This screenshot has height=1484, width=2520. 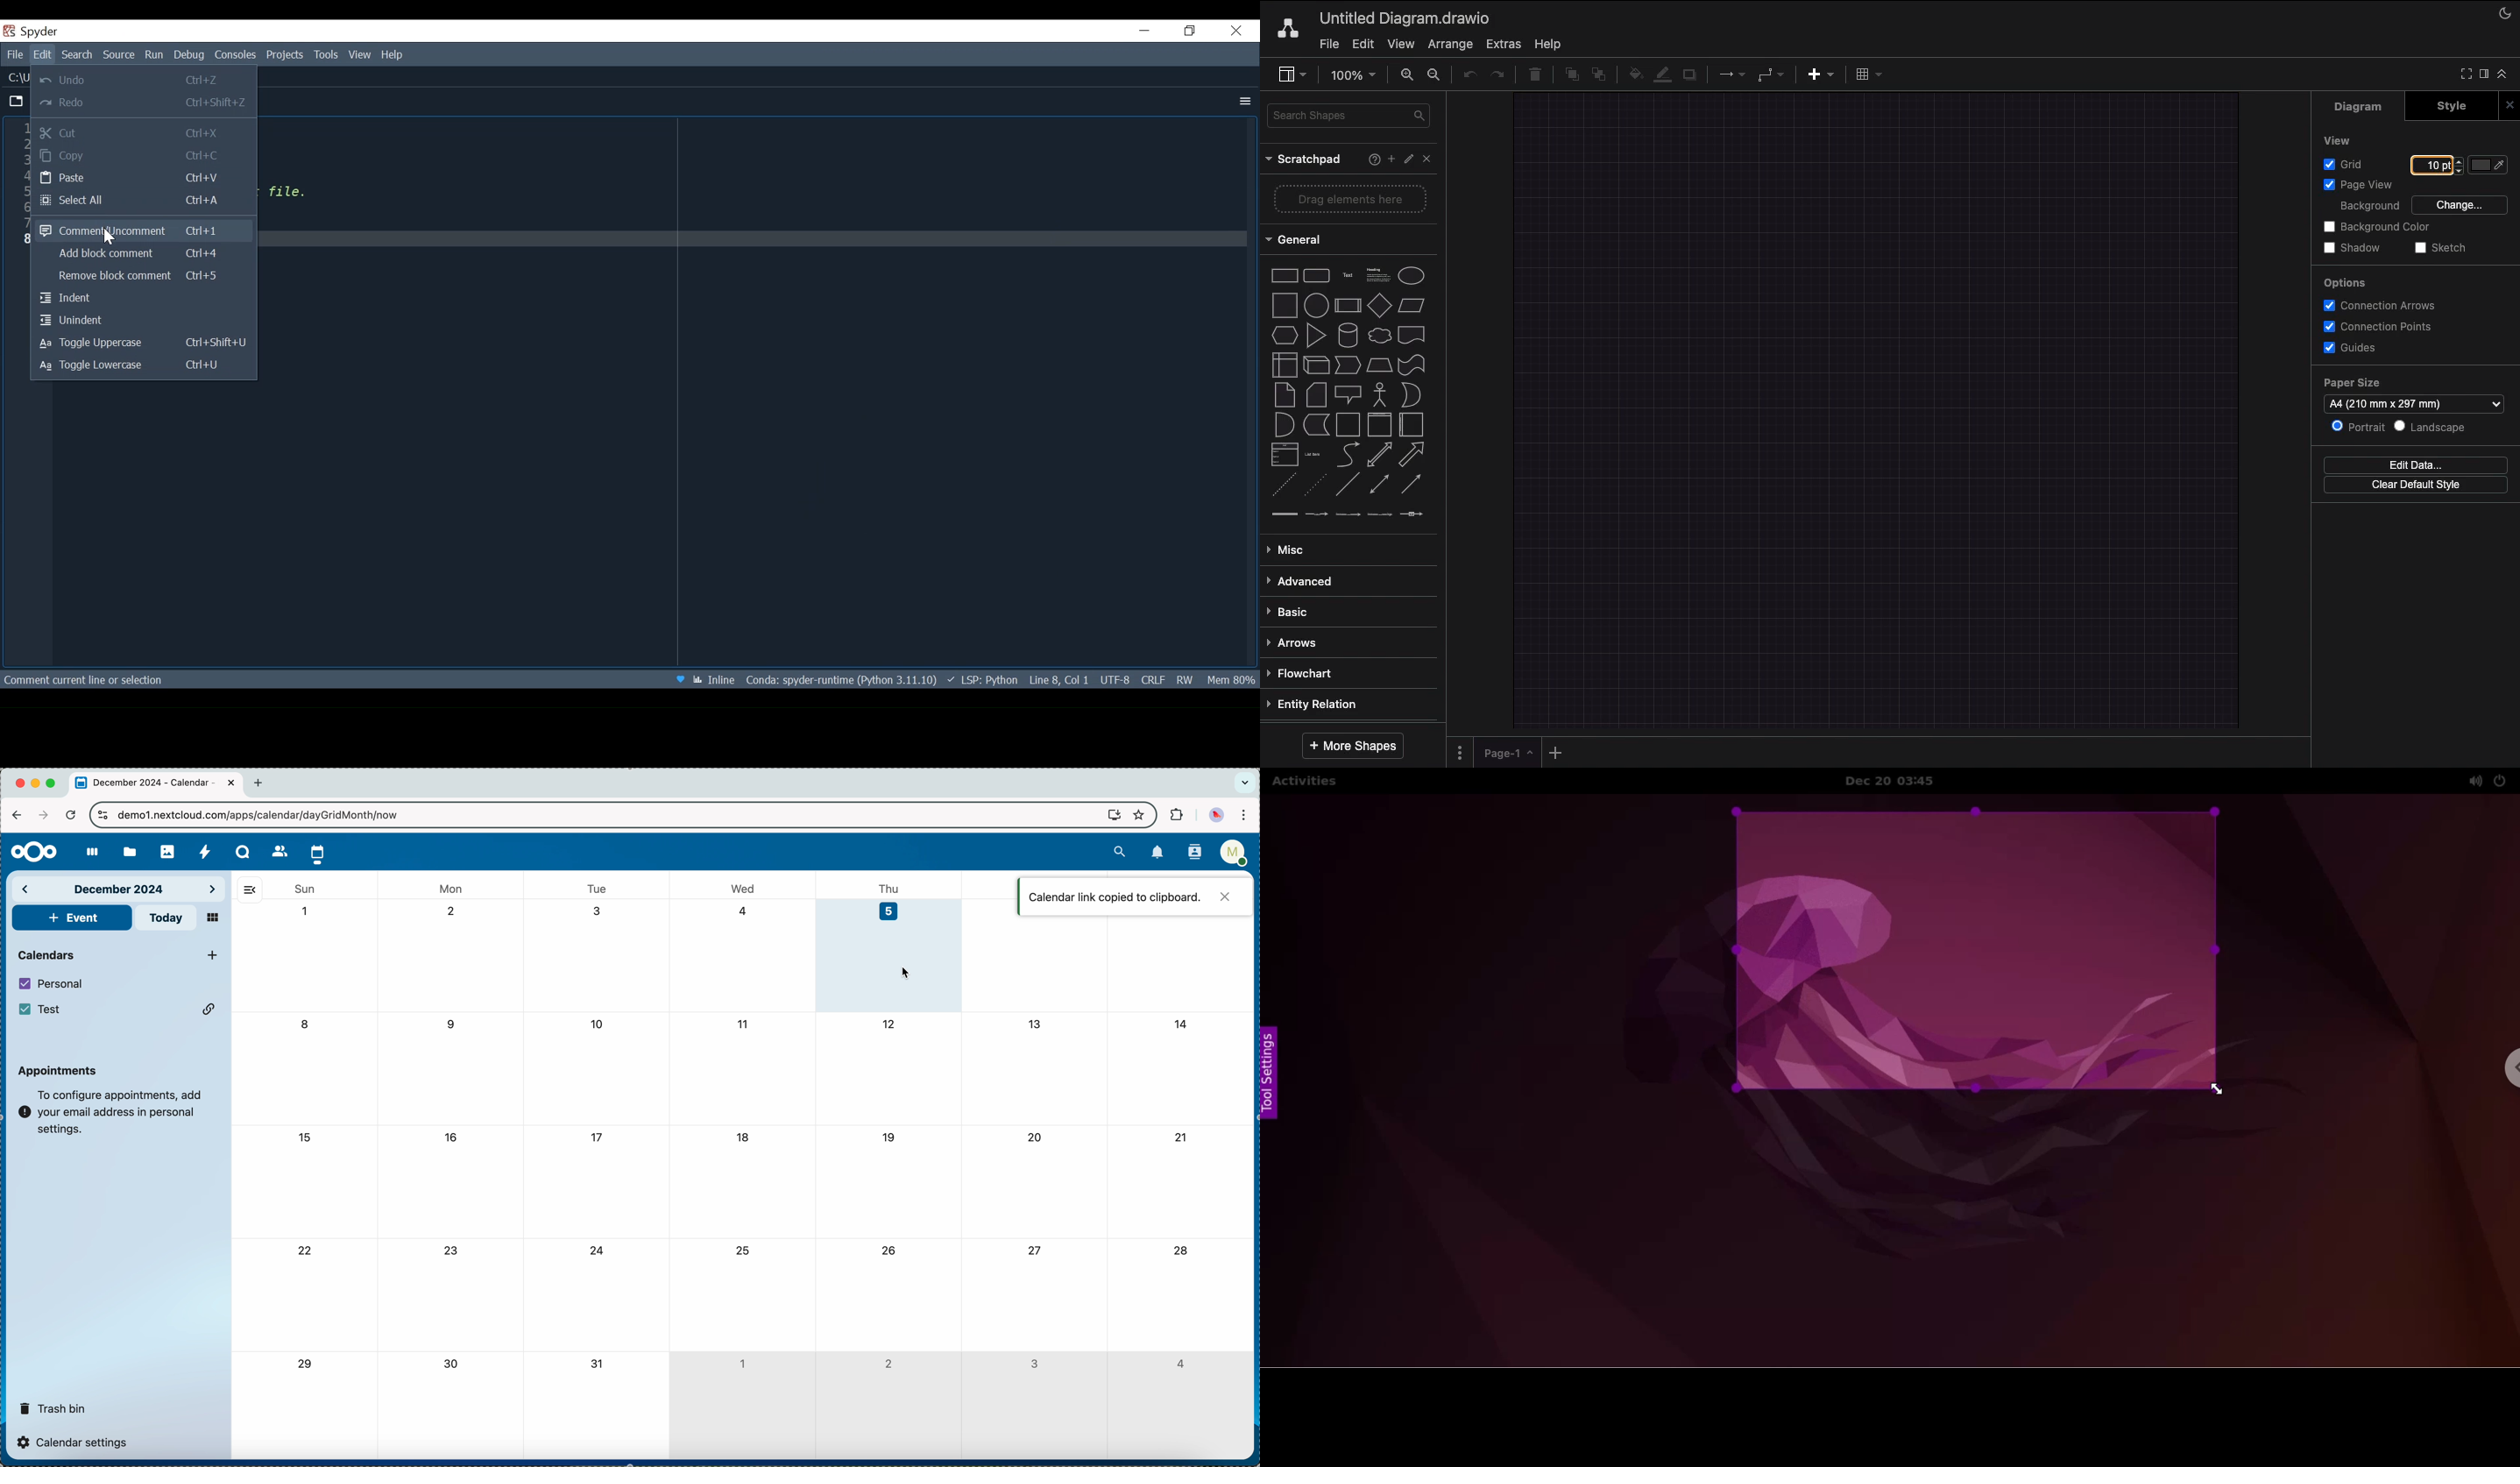 What do you see at coordinates (1365, 159) in the screenshot?
I see `Help` at bounding box center [1365, 159].